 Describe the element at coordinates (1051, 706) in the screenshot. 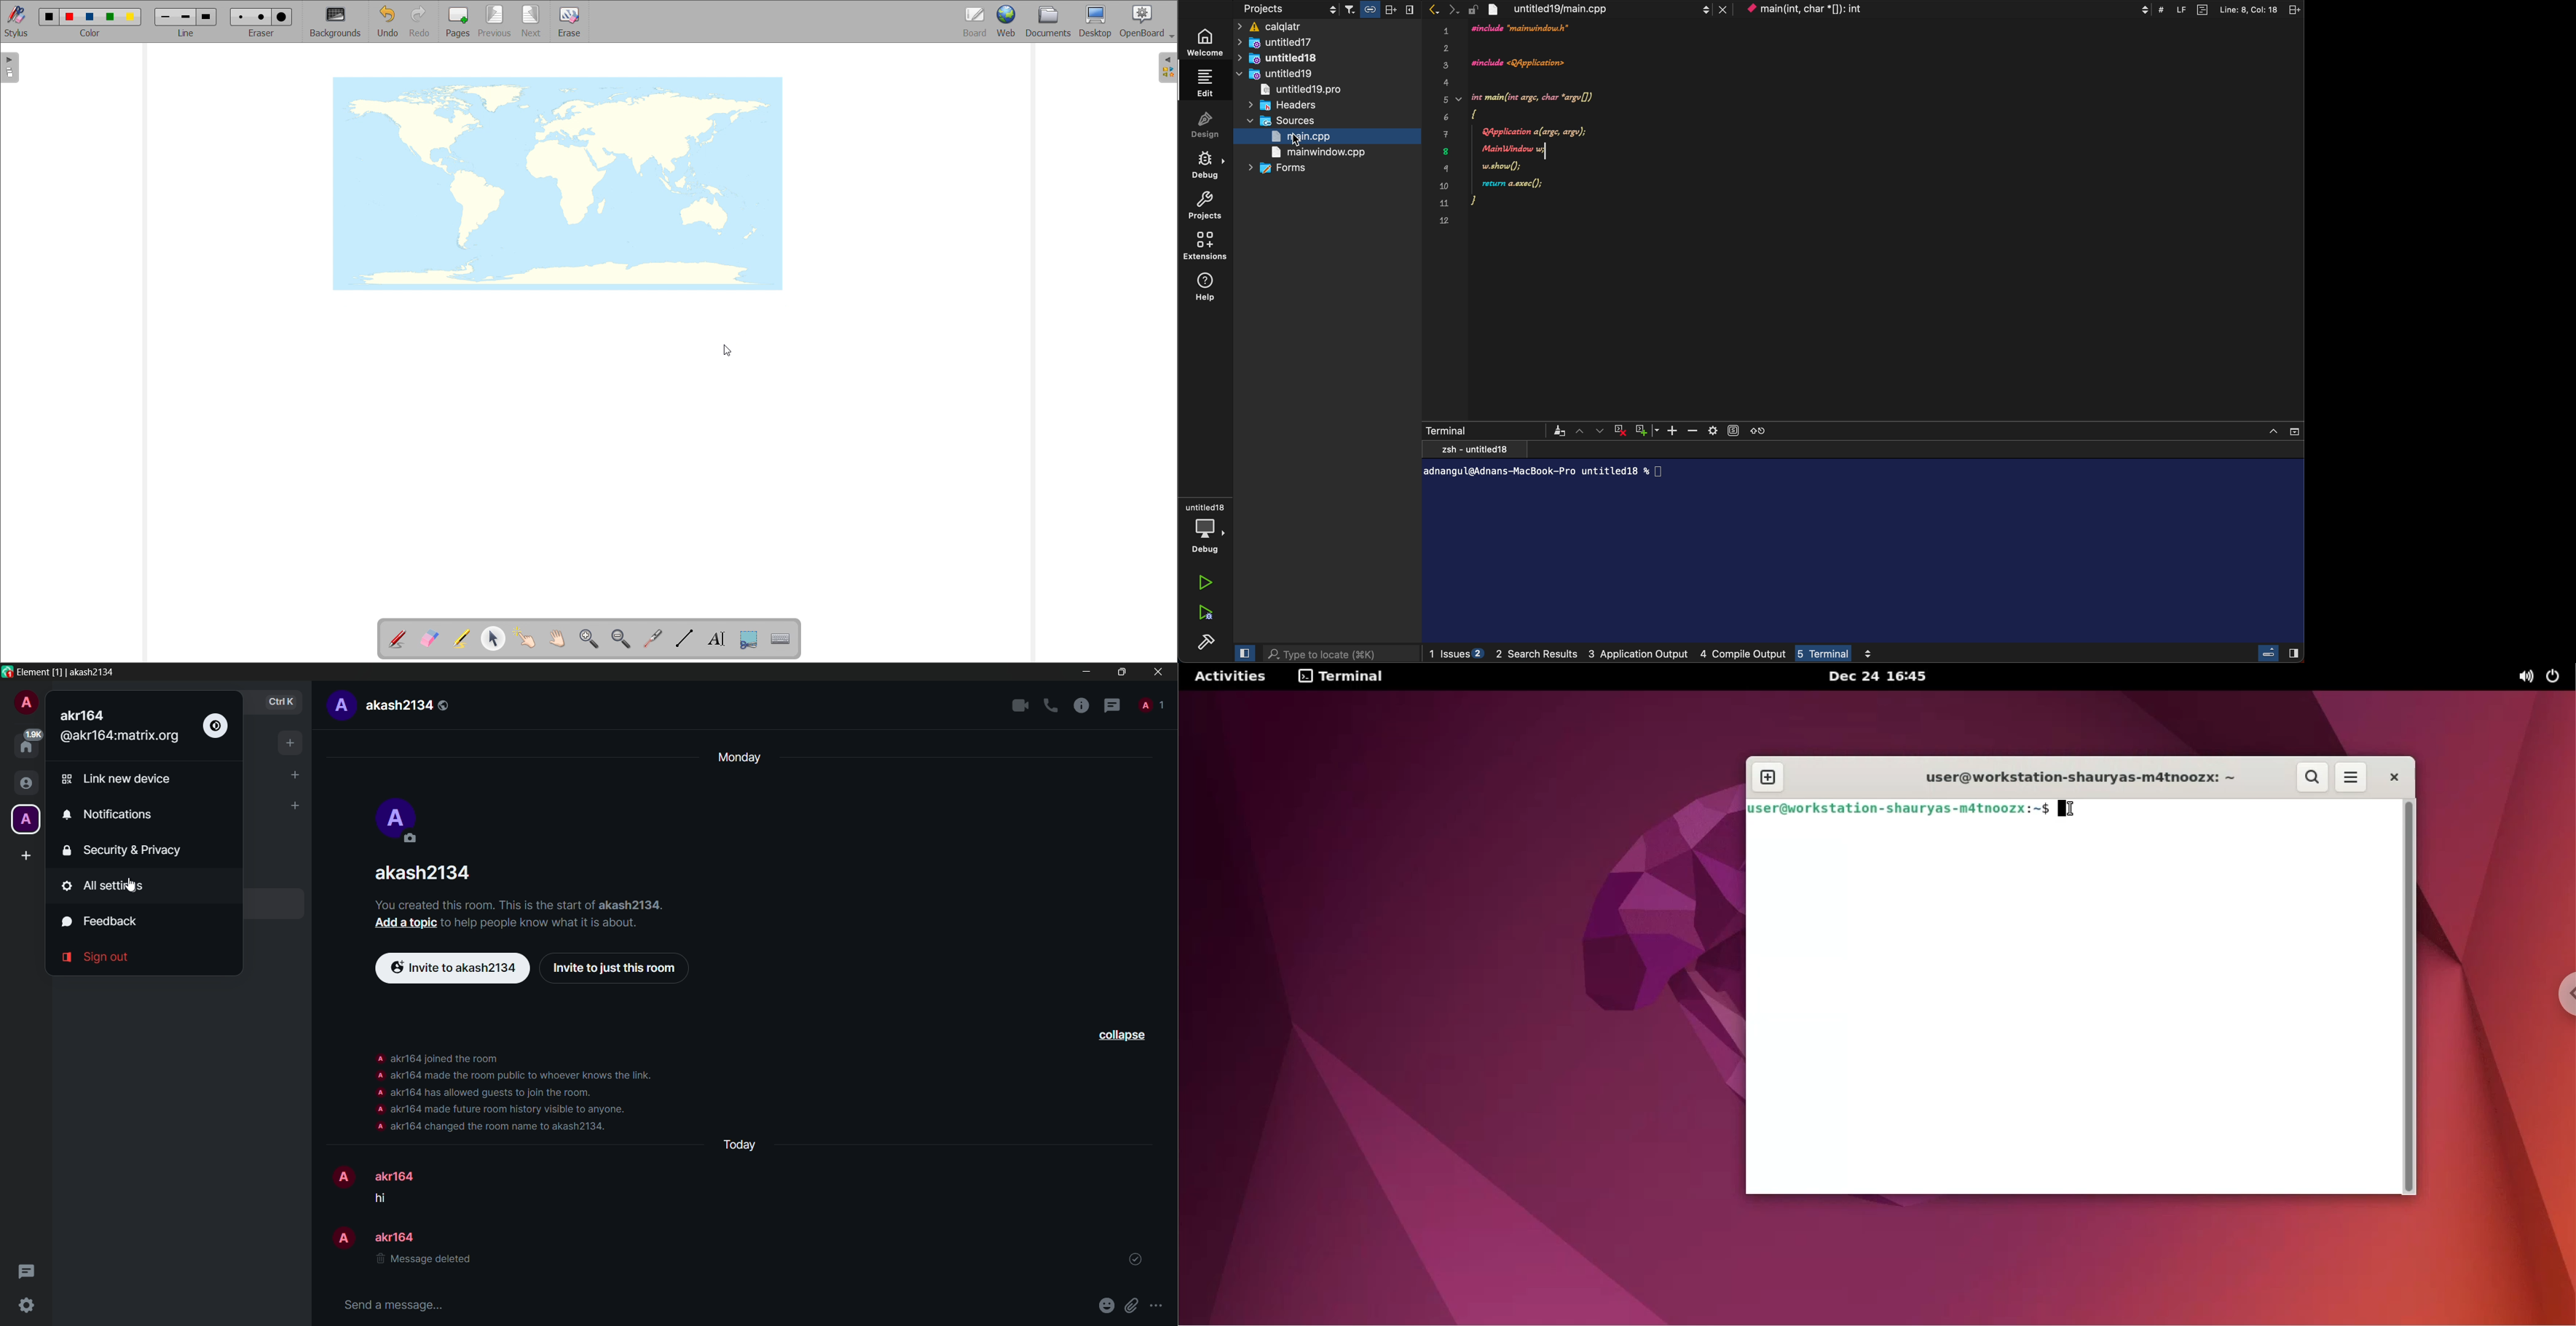

I see `add voice call` at that location.